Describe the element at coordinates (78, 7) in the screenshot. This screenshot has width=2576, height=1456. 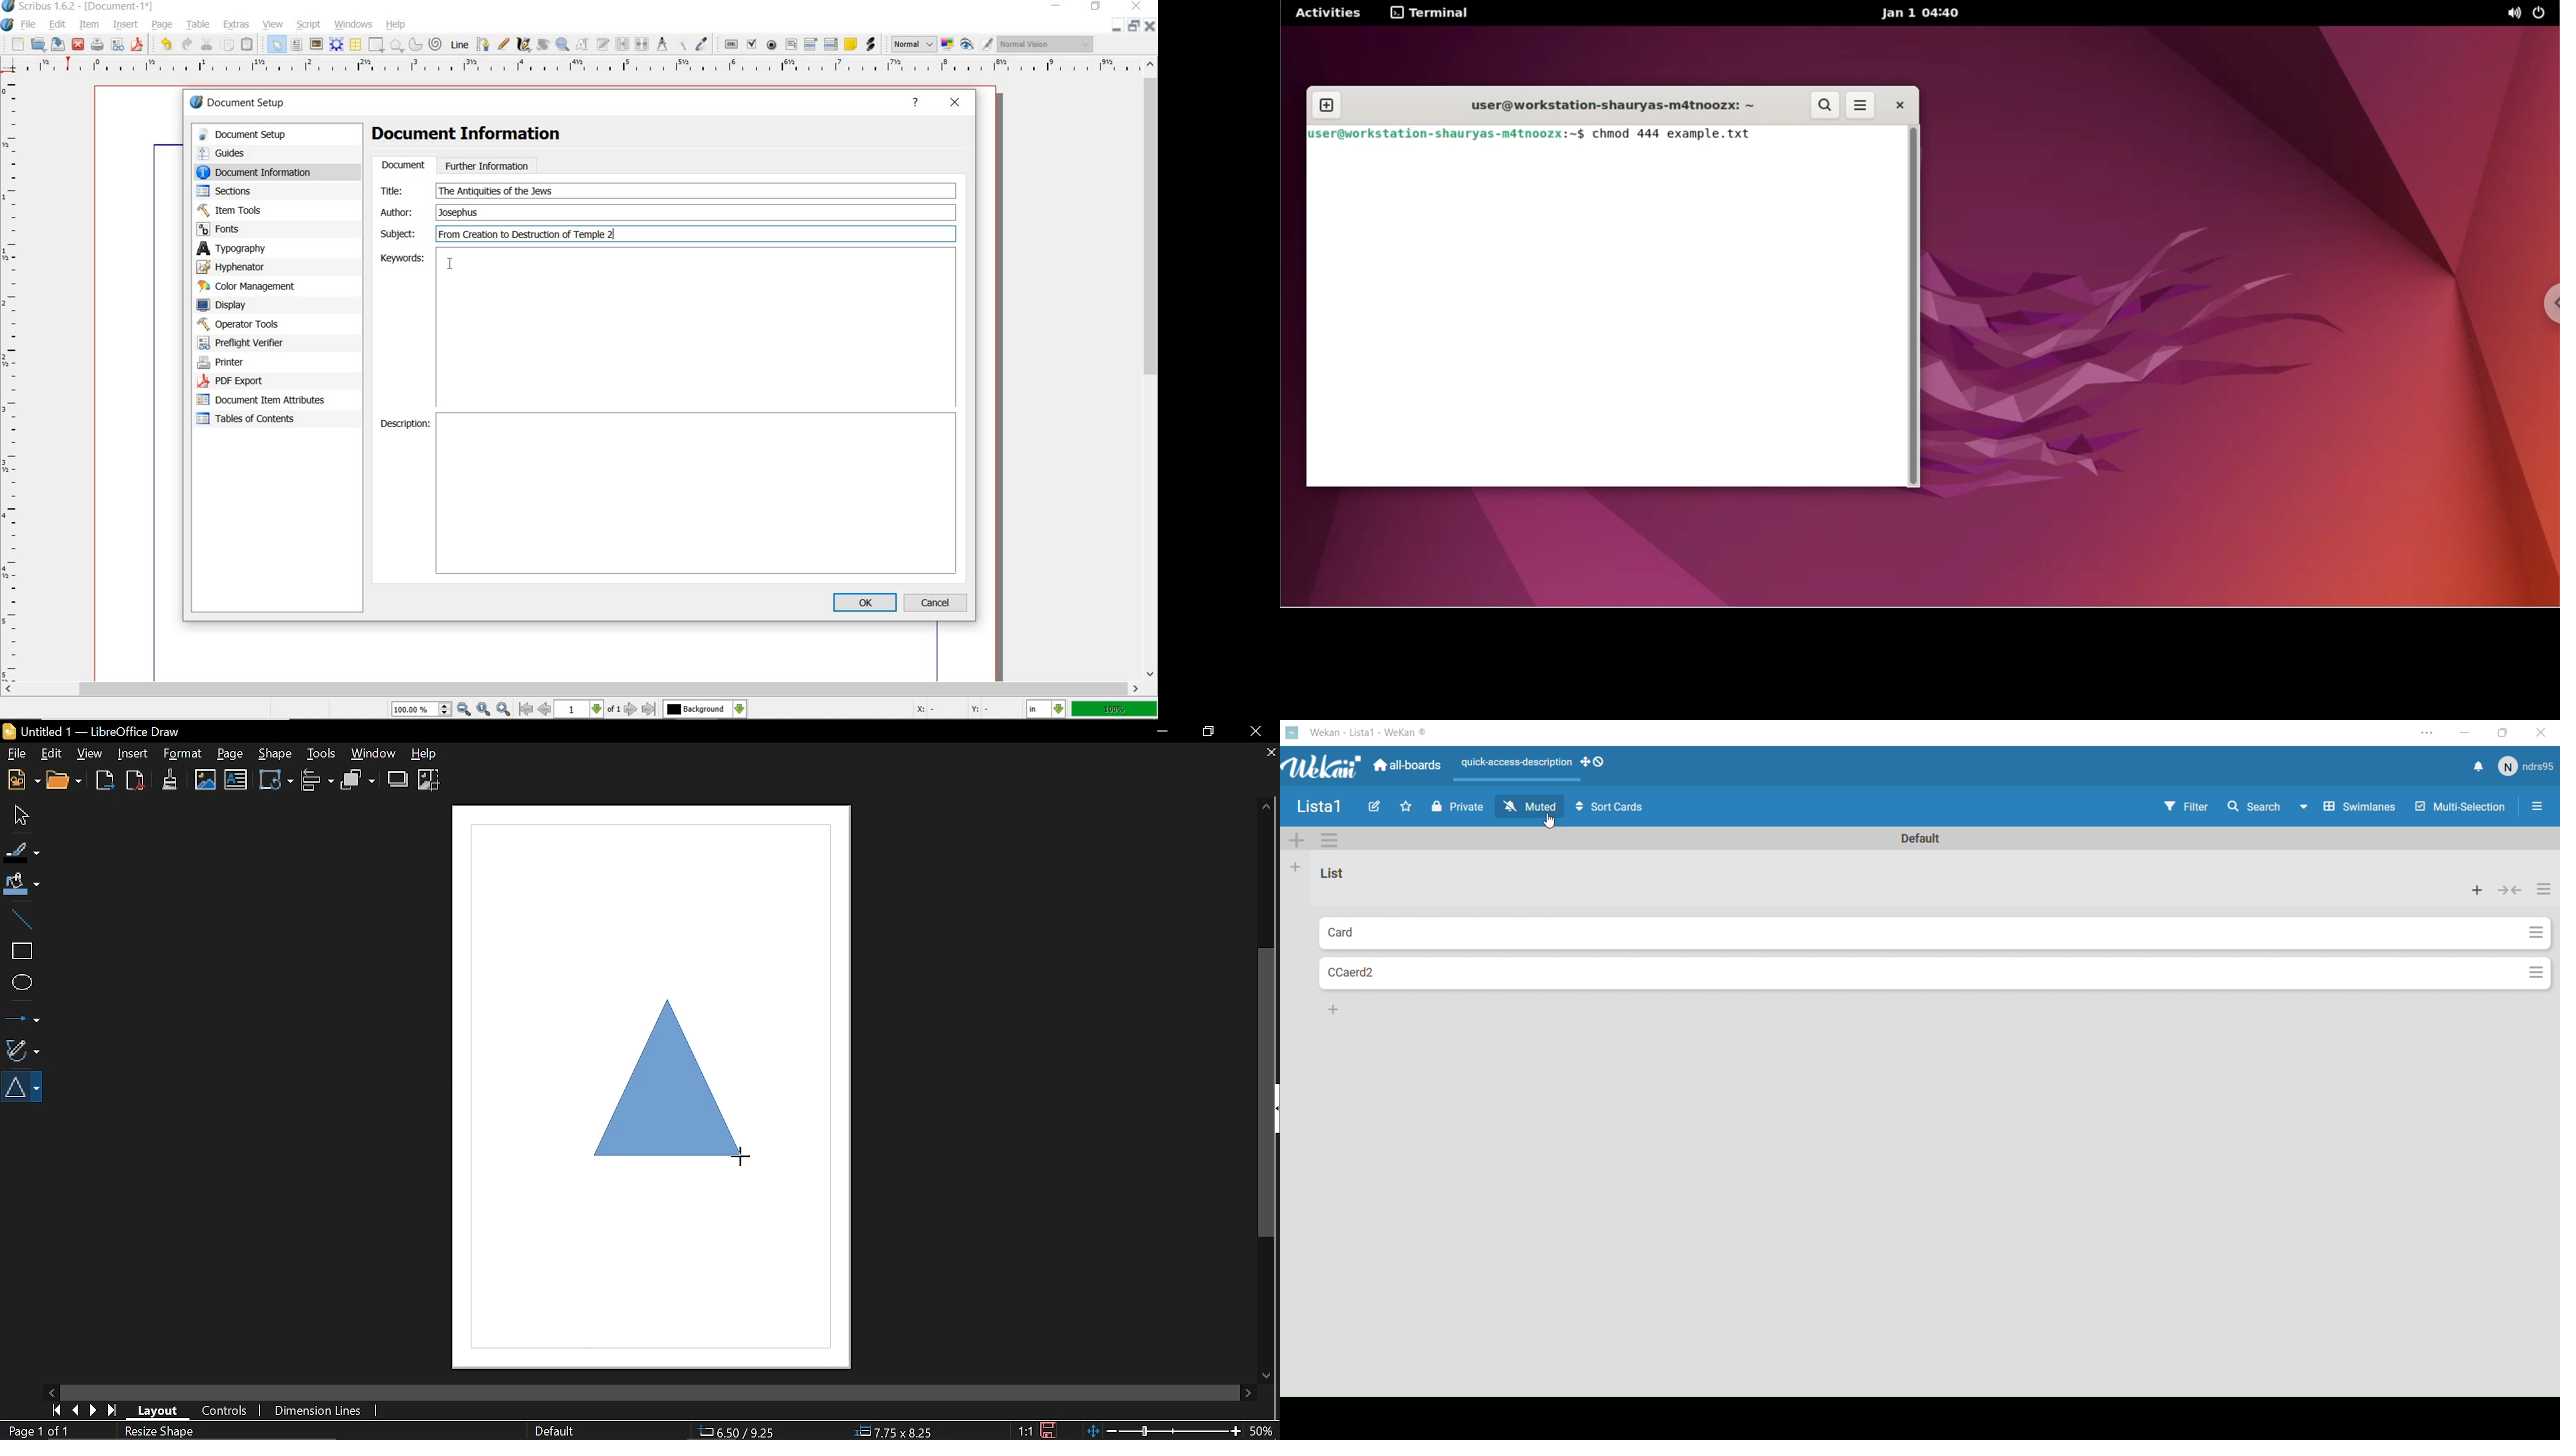
I see `system name` at that location.